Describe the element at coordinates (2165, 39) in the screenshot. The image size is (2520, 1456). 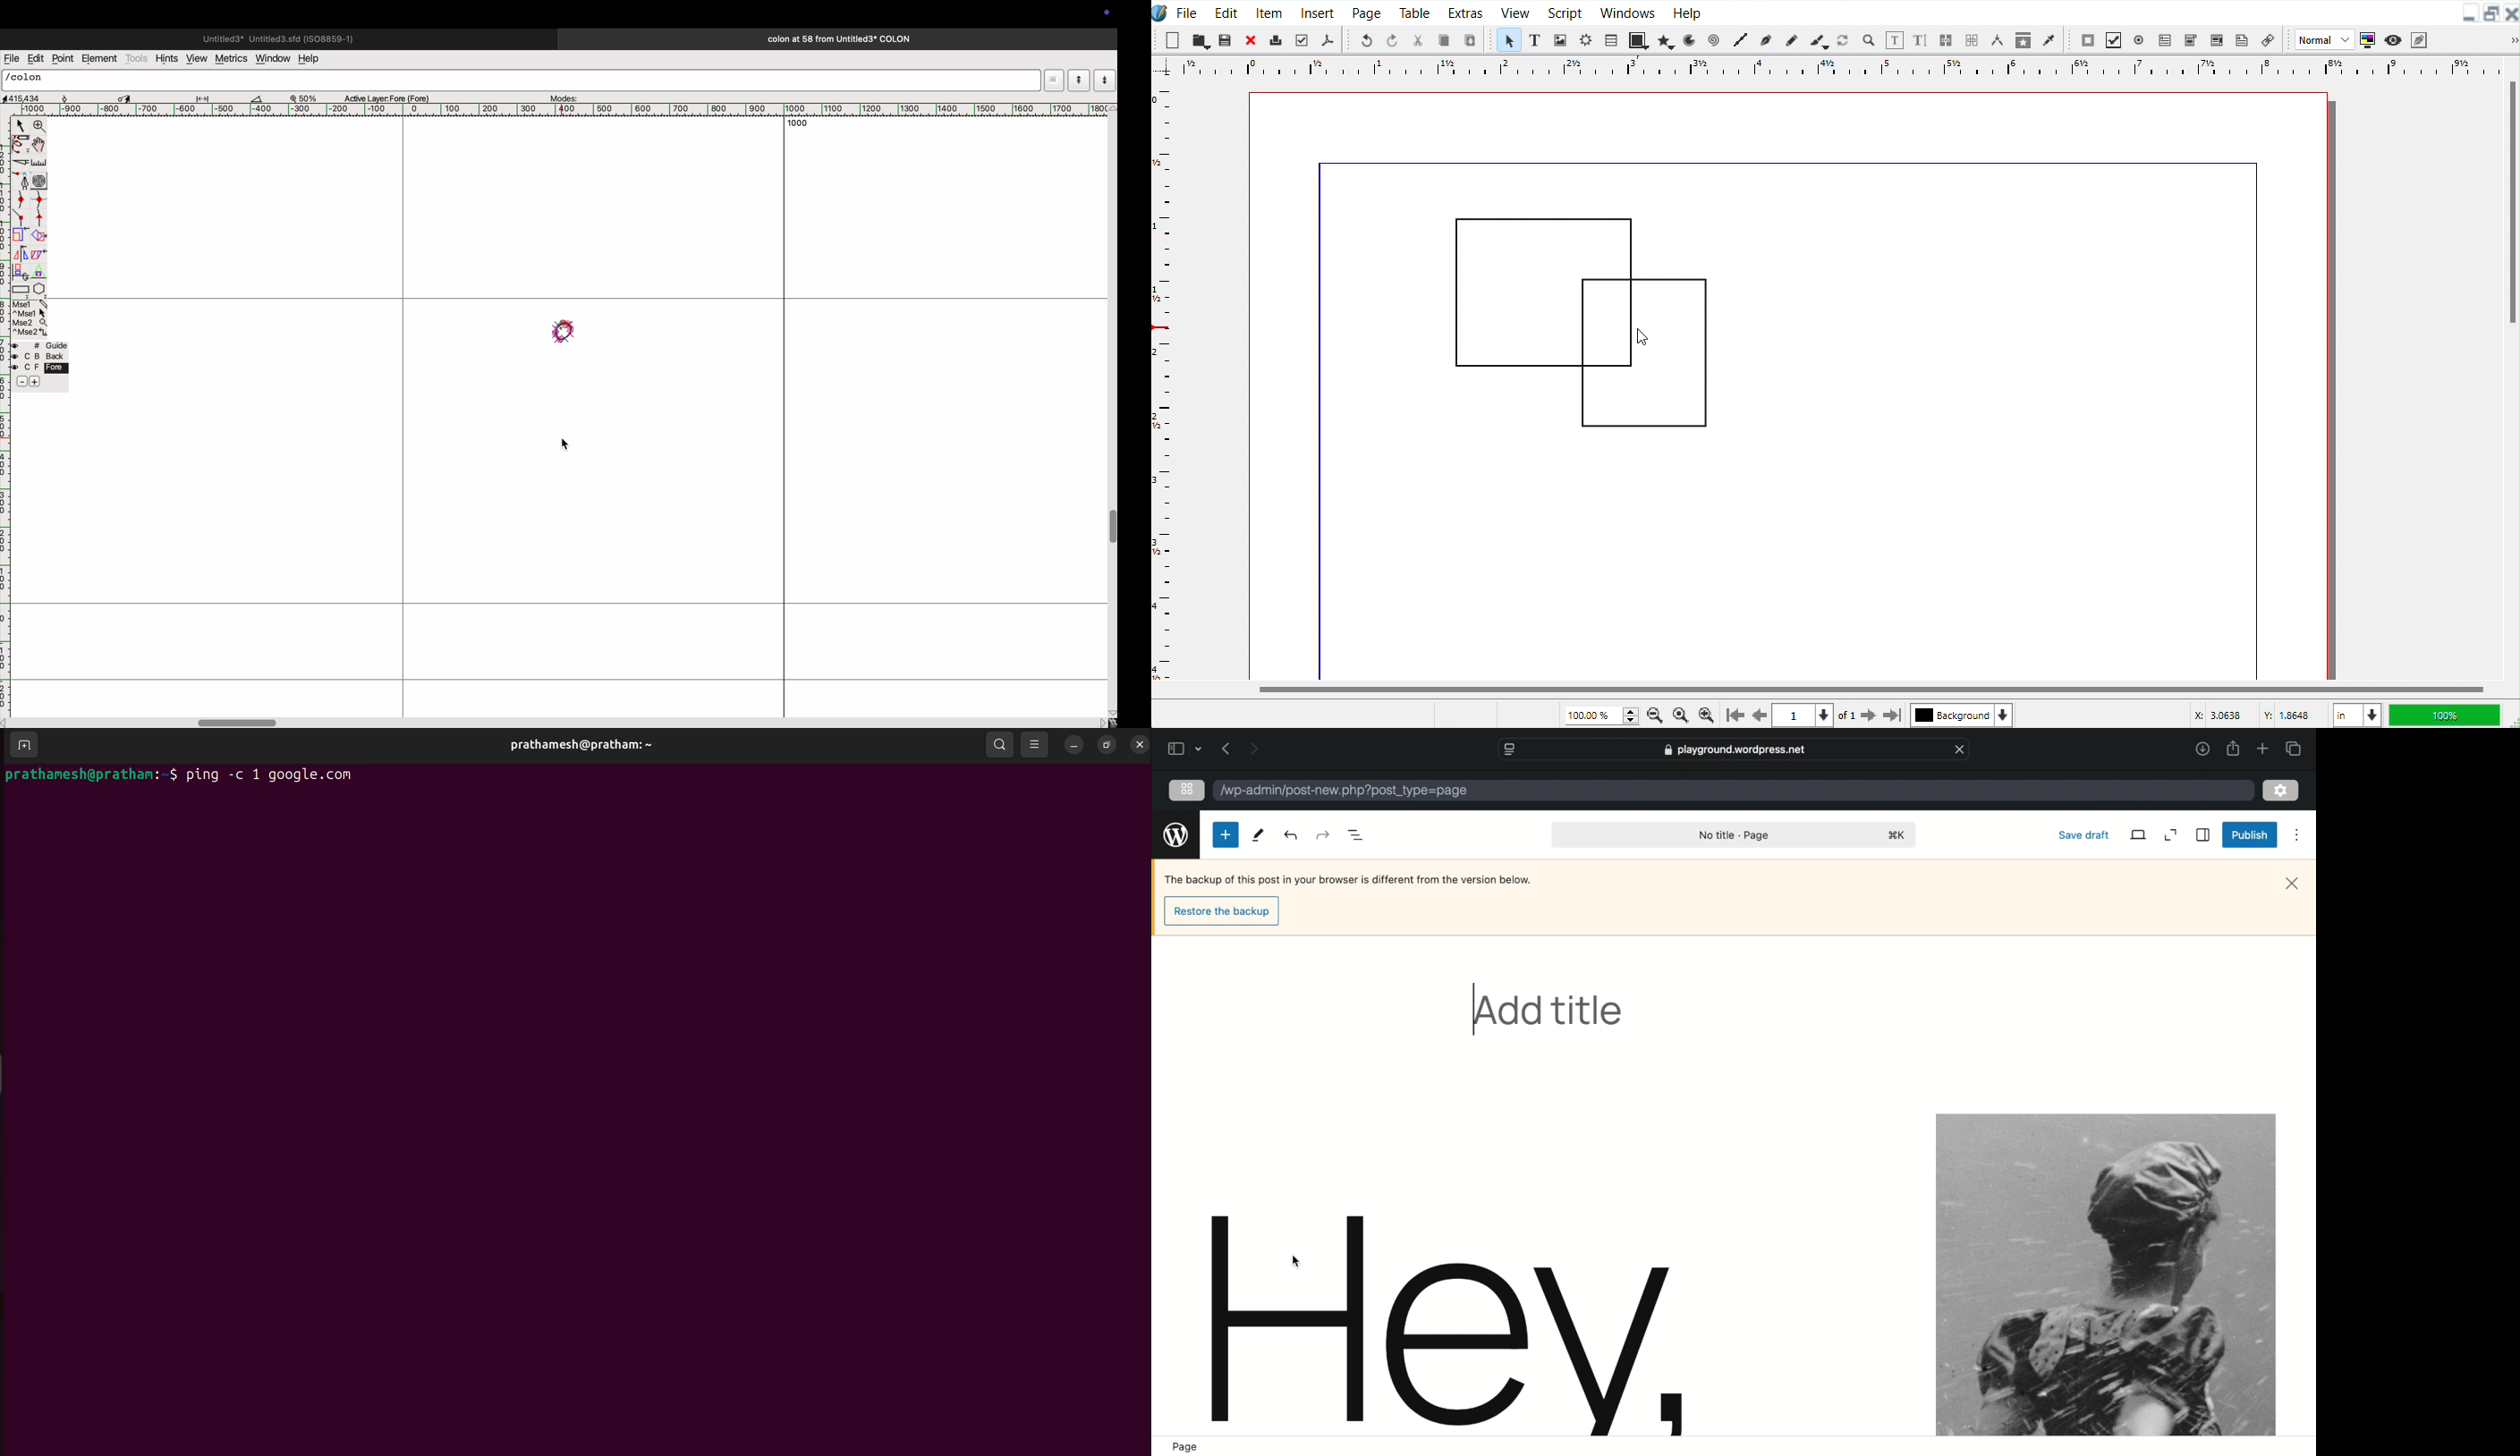
I see `PDF Text Field` at that location.